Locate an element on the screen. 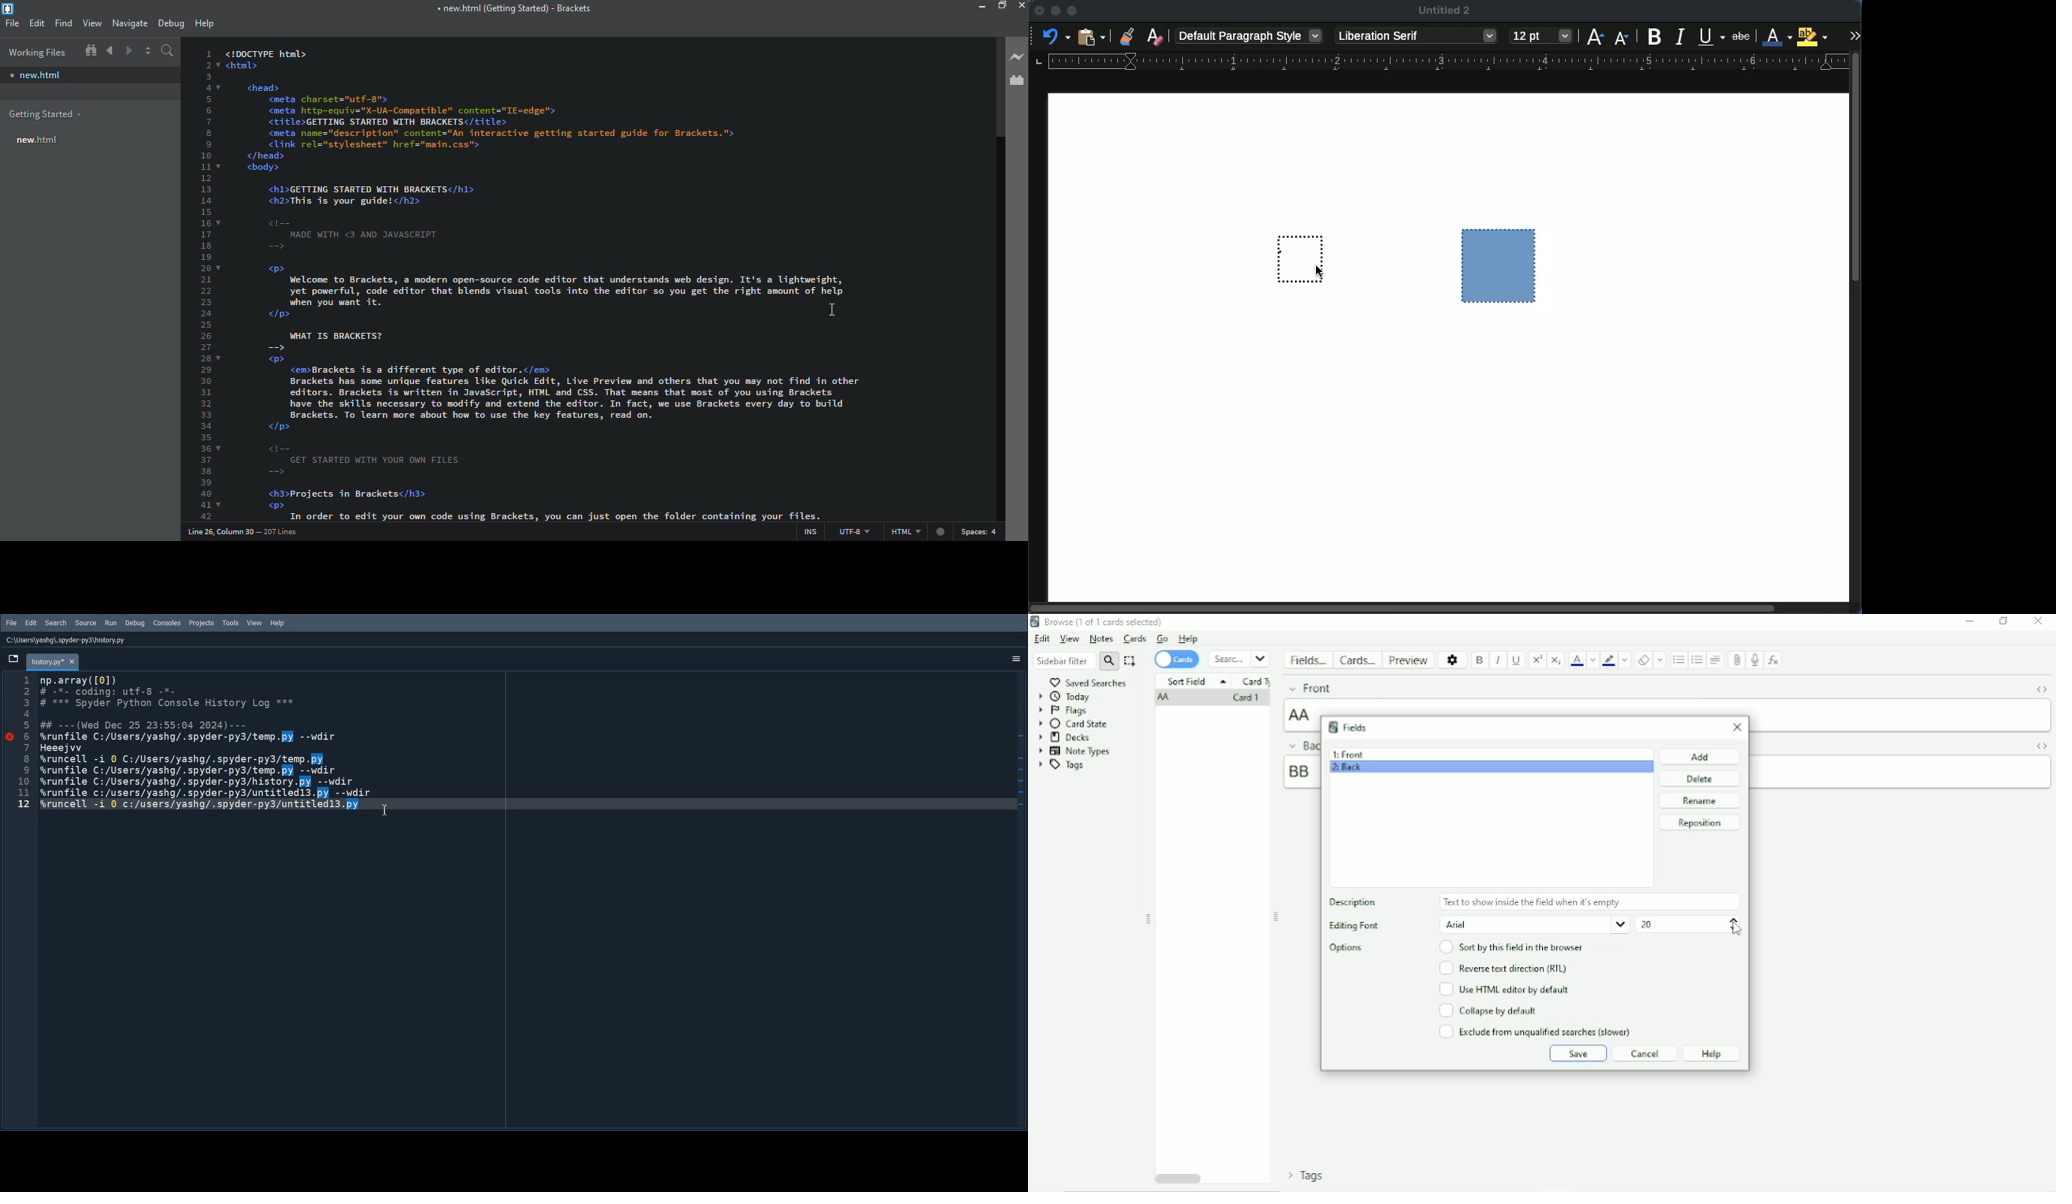 The width and height of the screenshot is (2072, 1204). Rename is located at coordinates (1700, 800).